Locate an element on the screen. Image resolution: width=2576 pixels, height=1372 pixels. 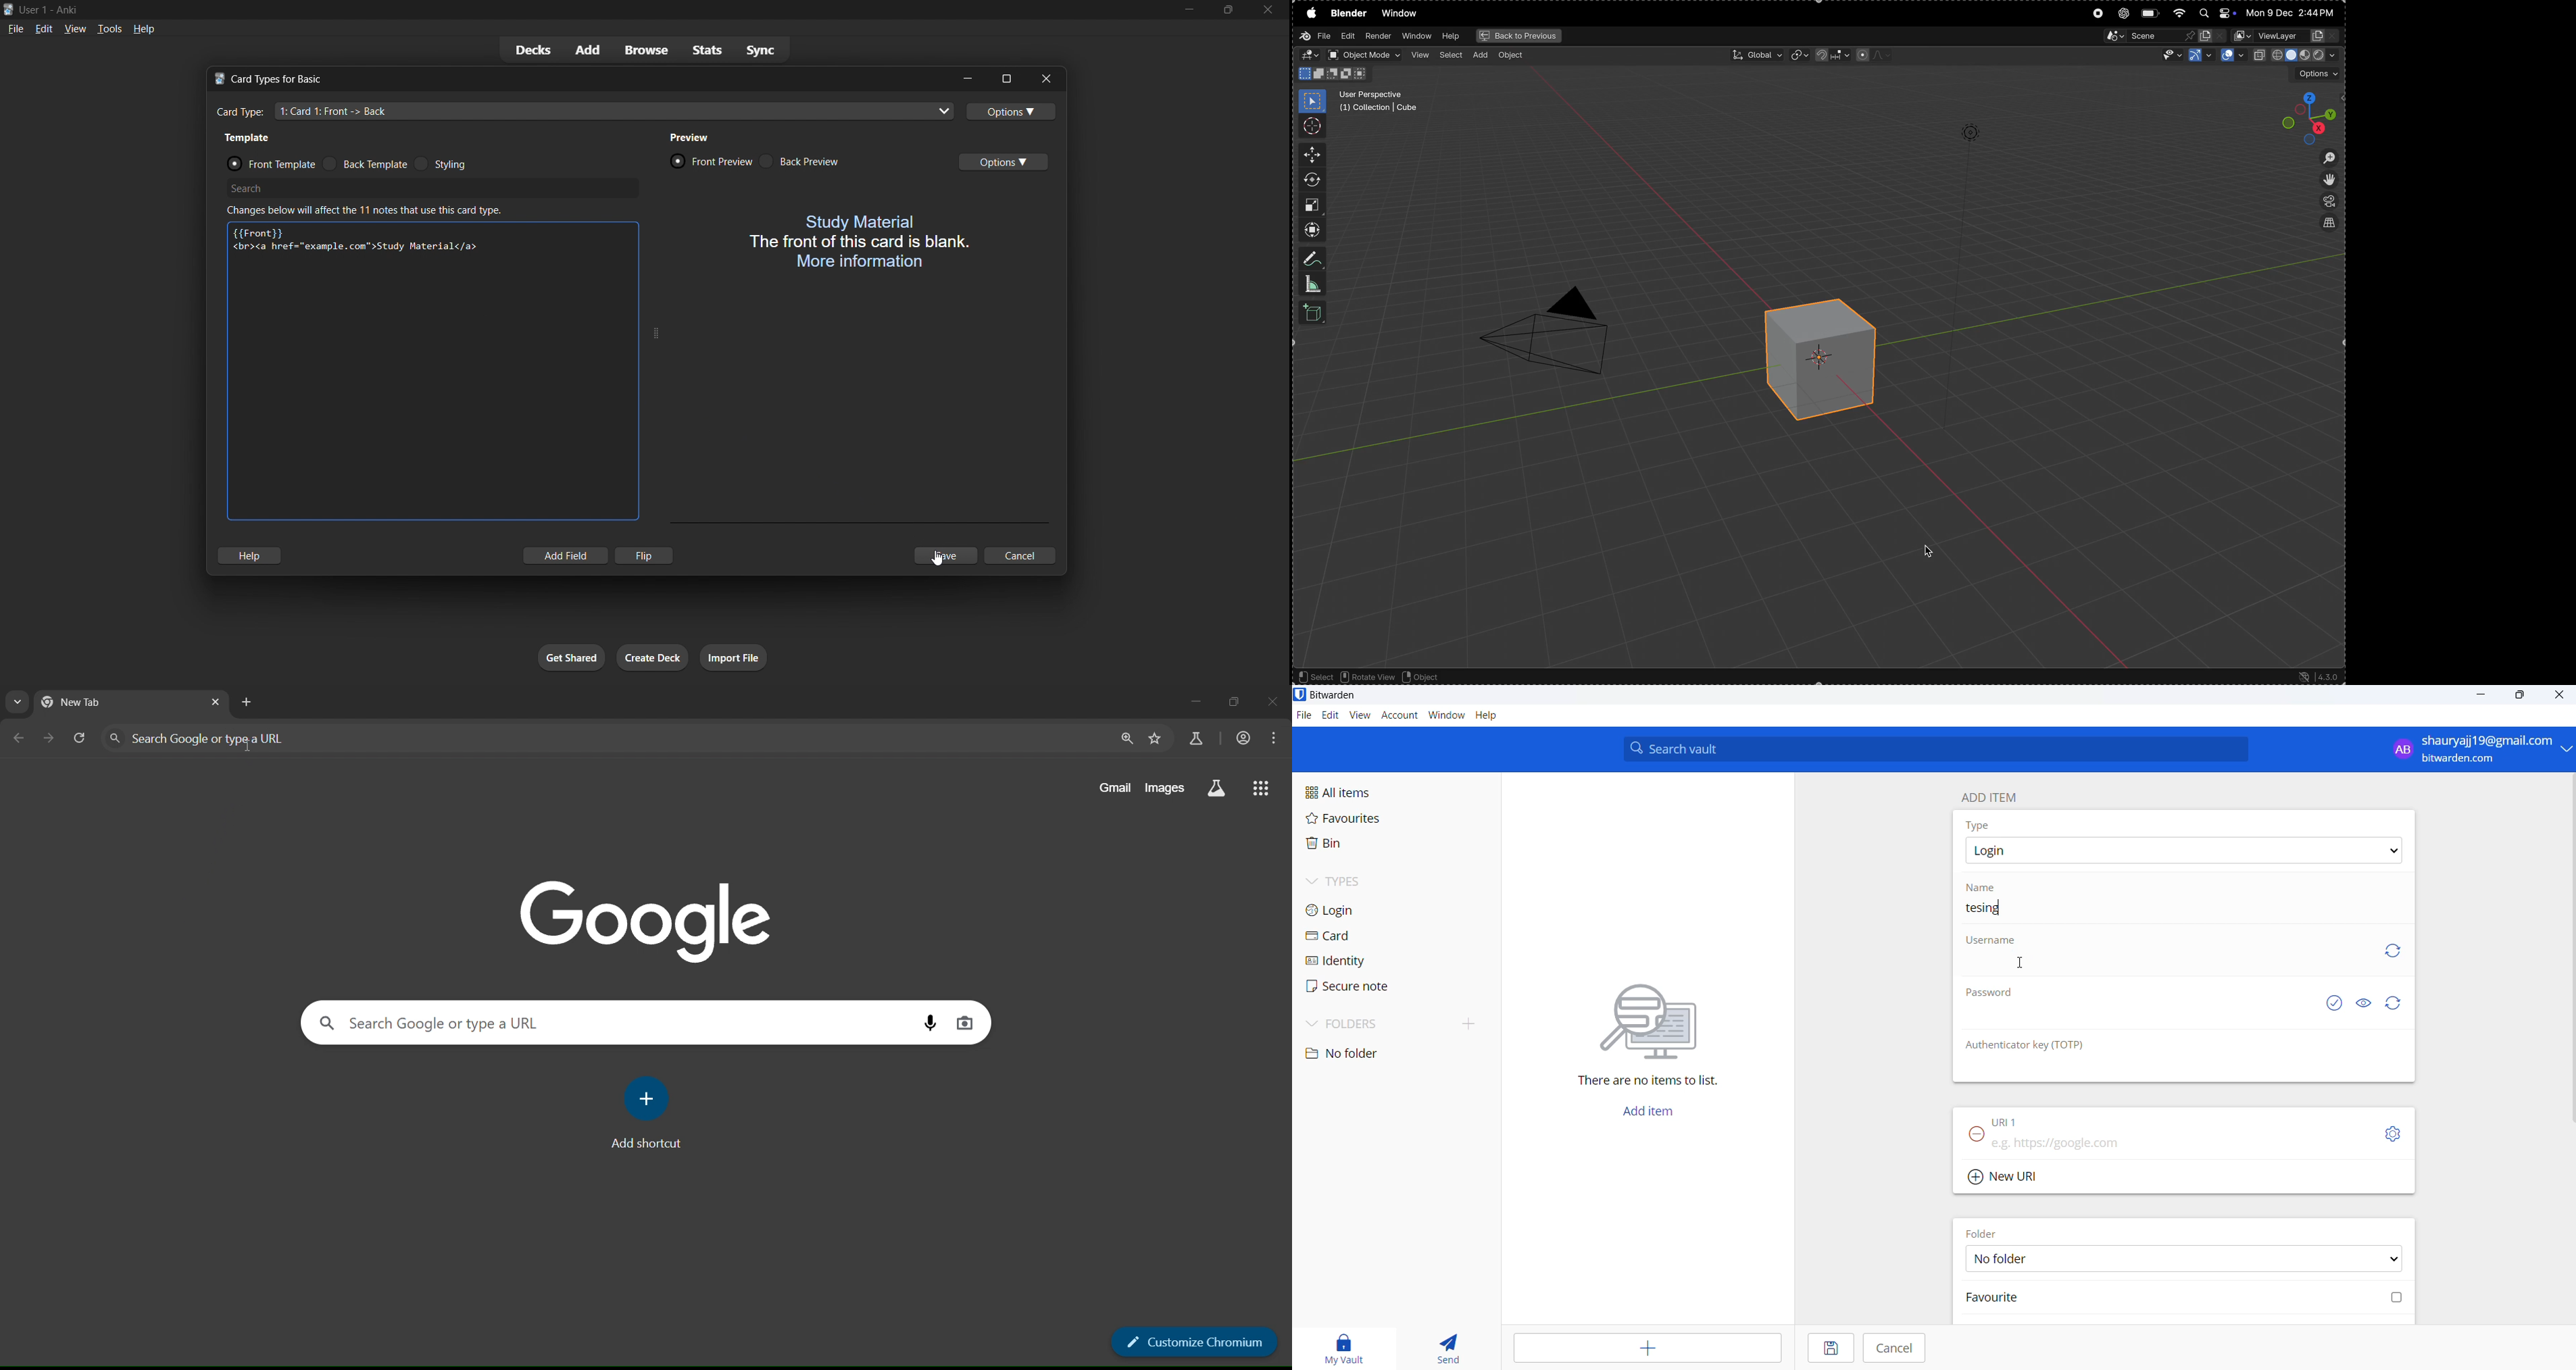
styling is located at coordinates (458, 165).